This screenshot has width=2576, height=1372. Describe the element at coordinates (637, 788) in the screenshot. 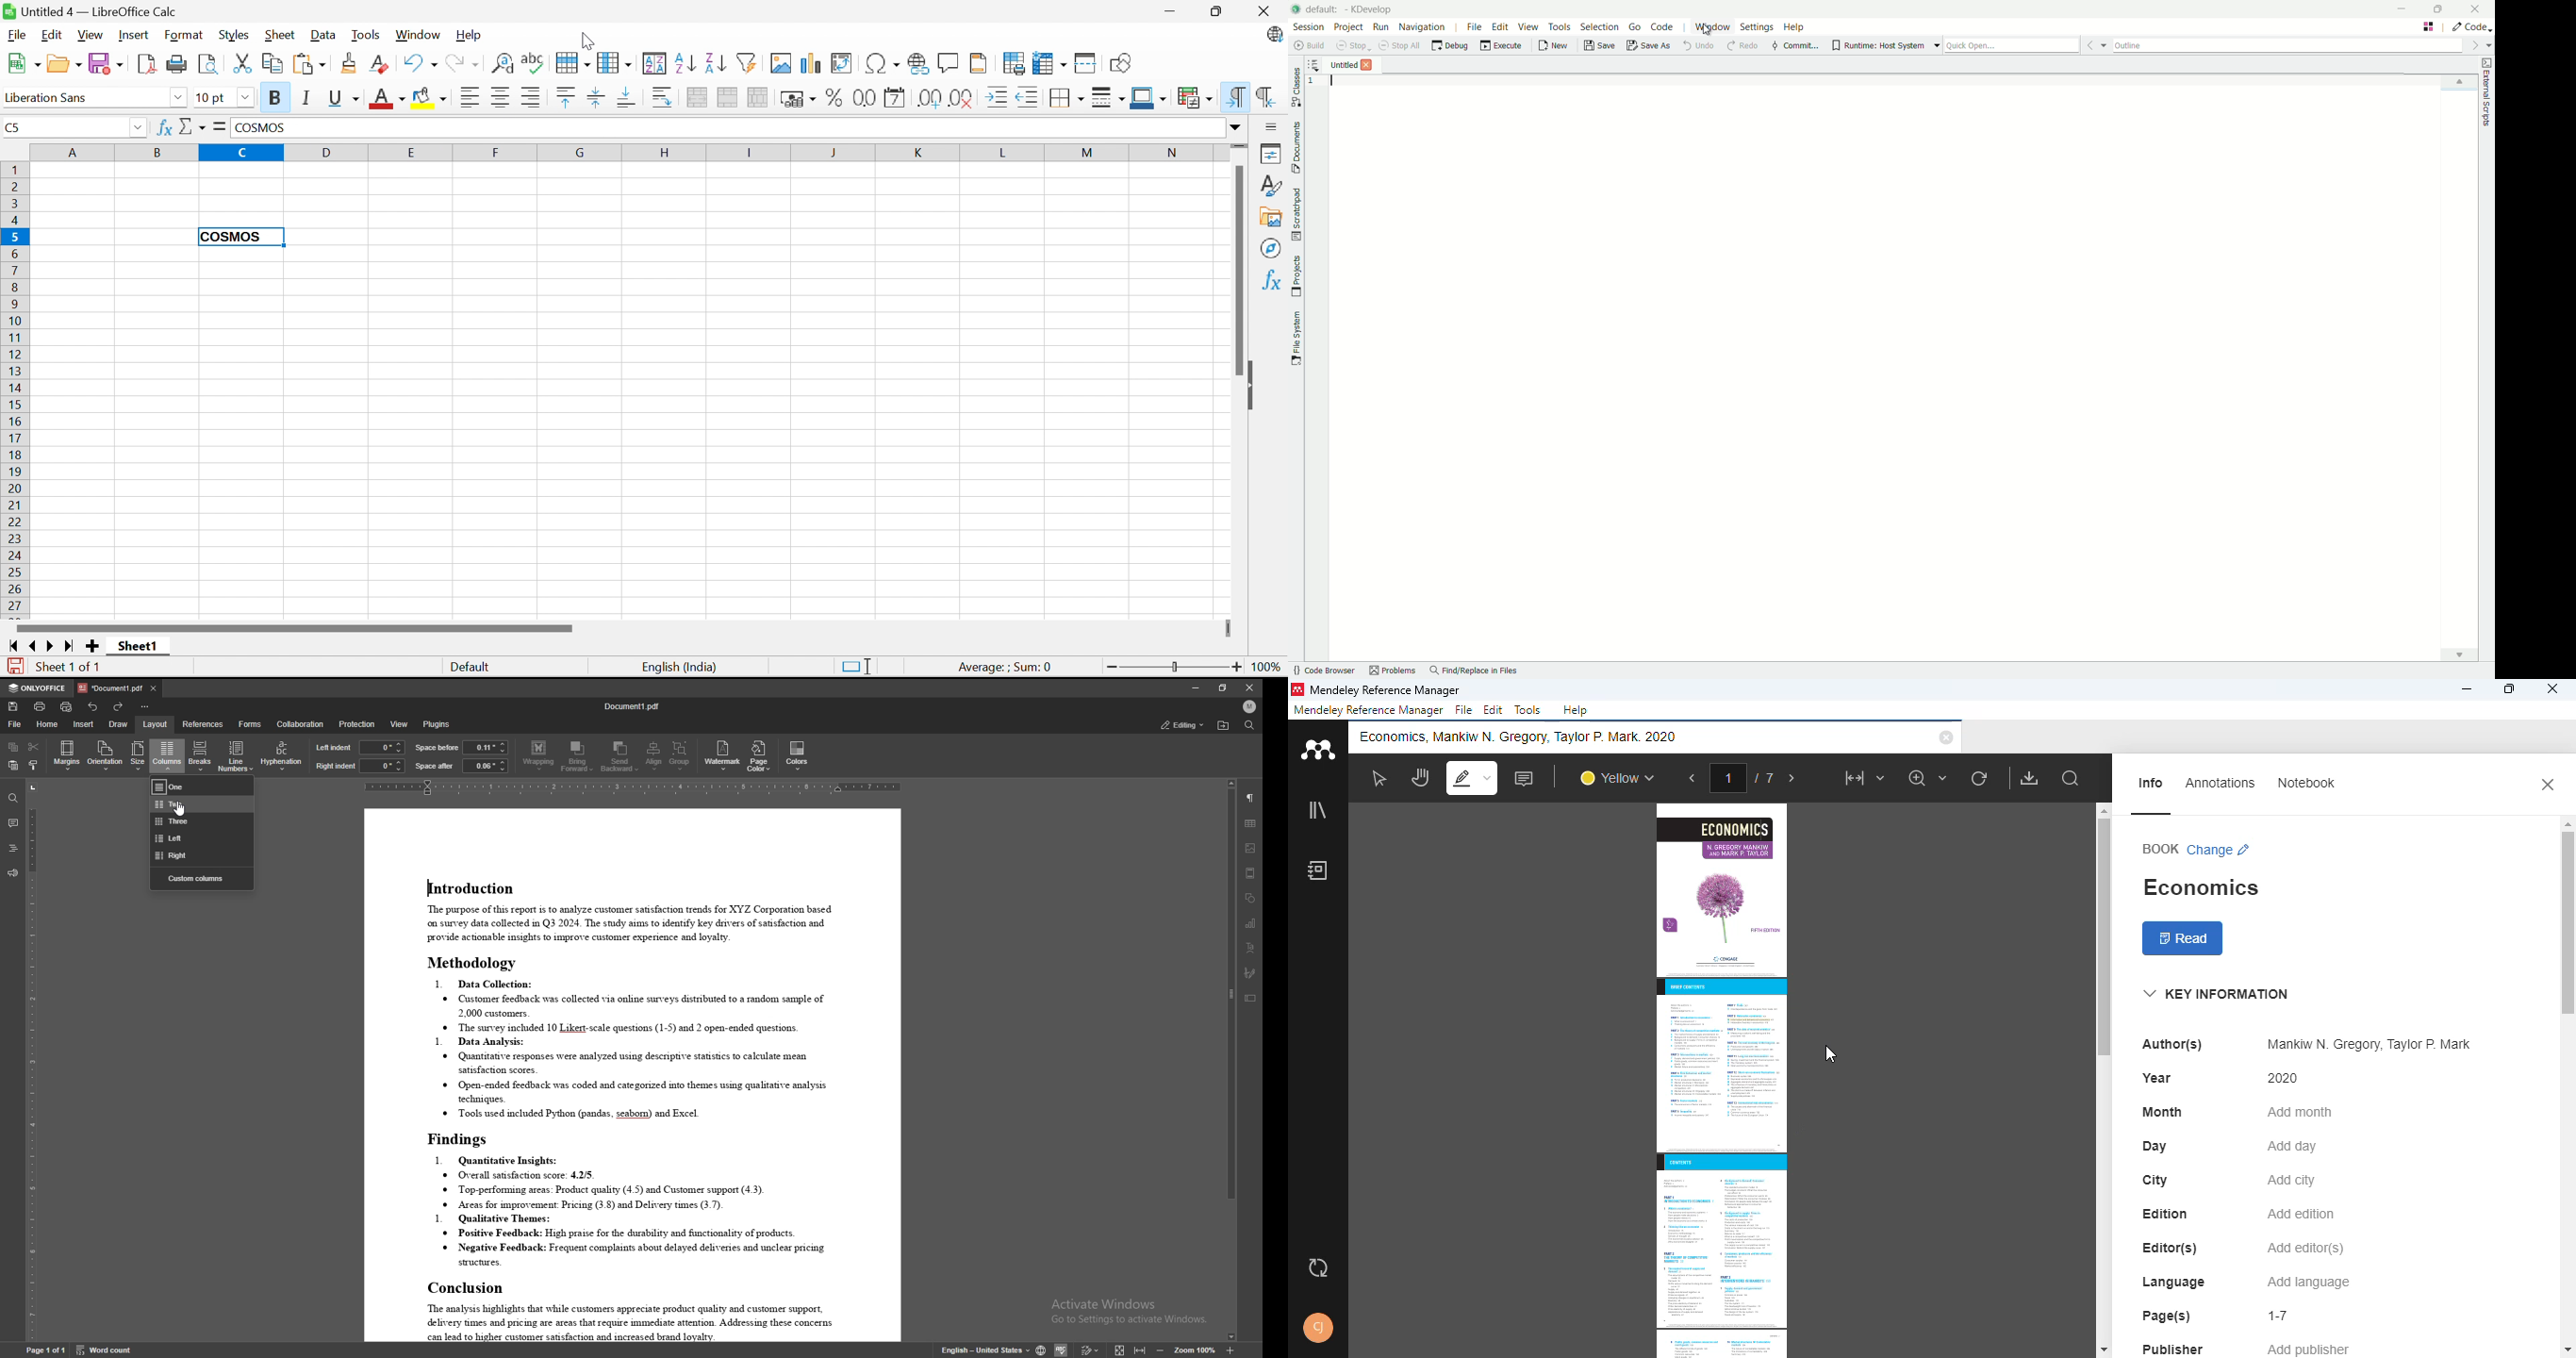

I see `horizontal scale` at that location.